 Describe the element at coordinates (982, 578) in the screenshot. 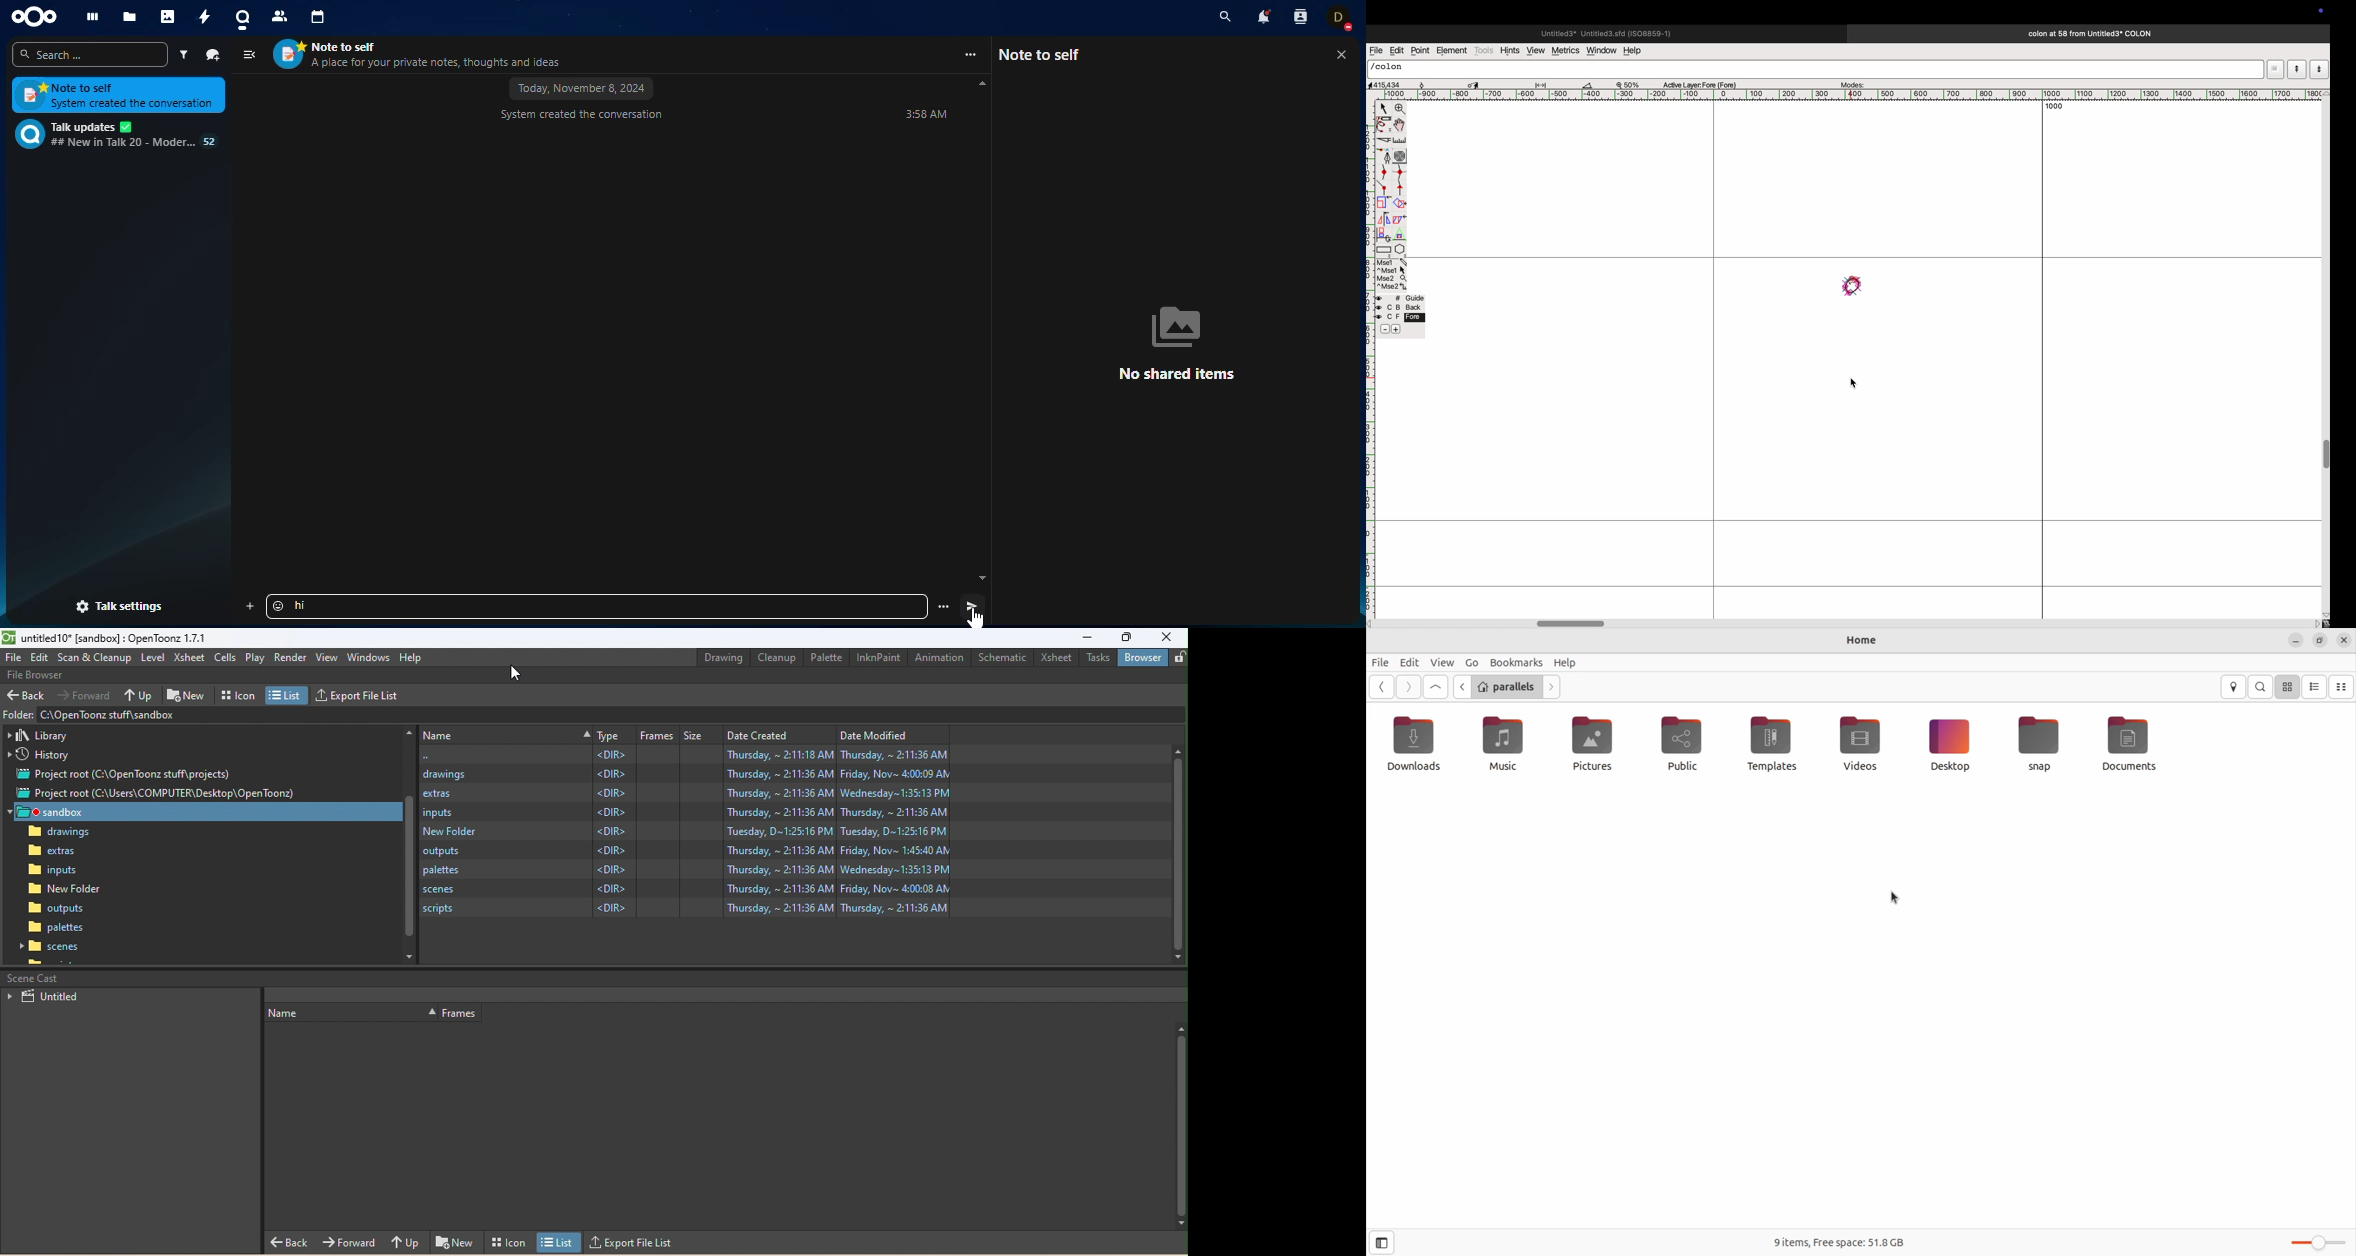

I see `scroll down` at that location.